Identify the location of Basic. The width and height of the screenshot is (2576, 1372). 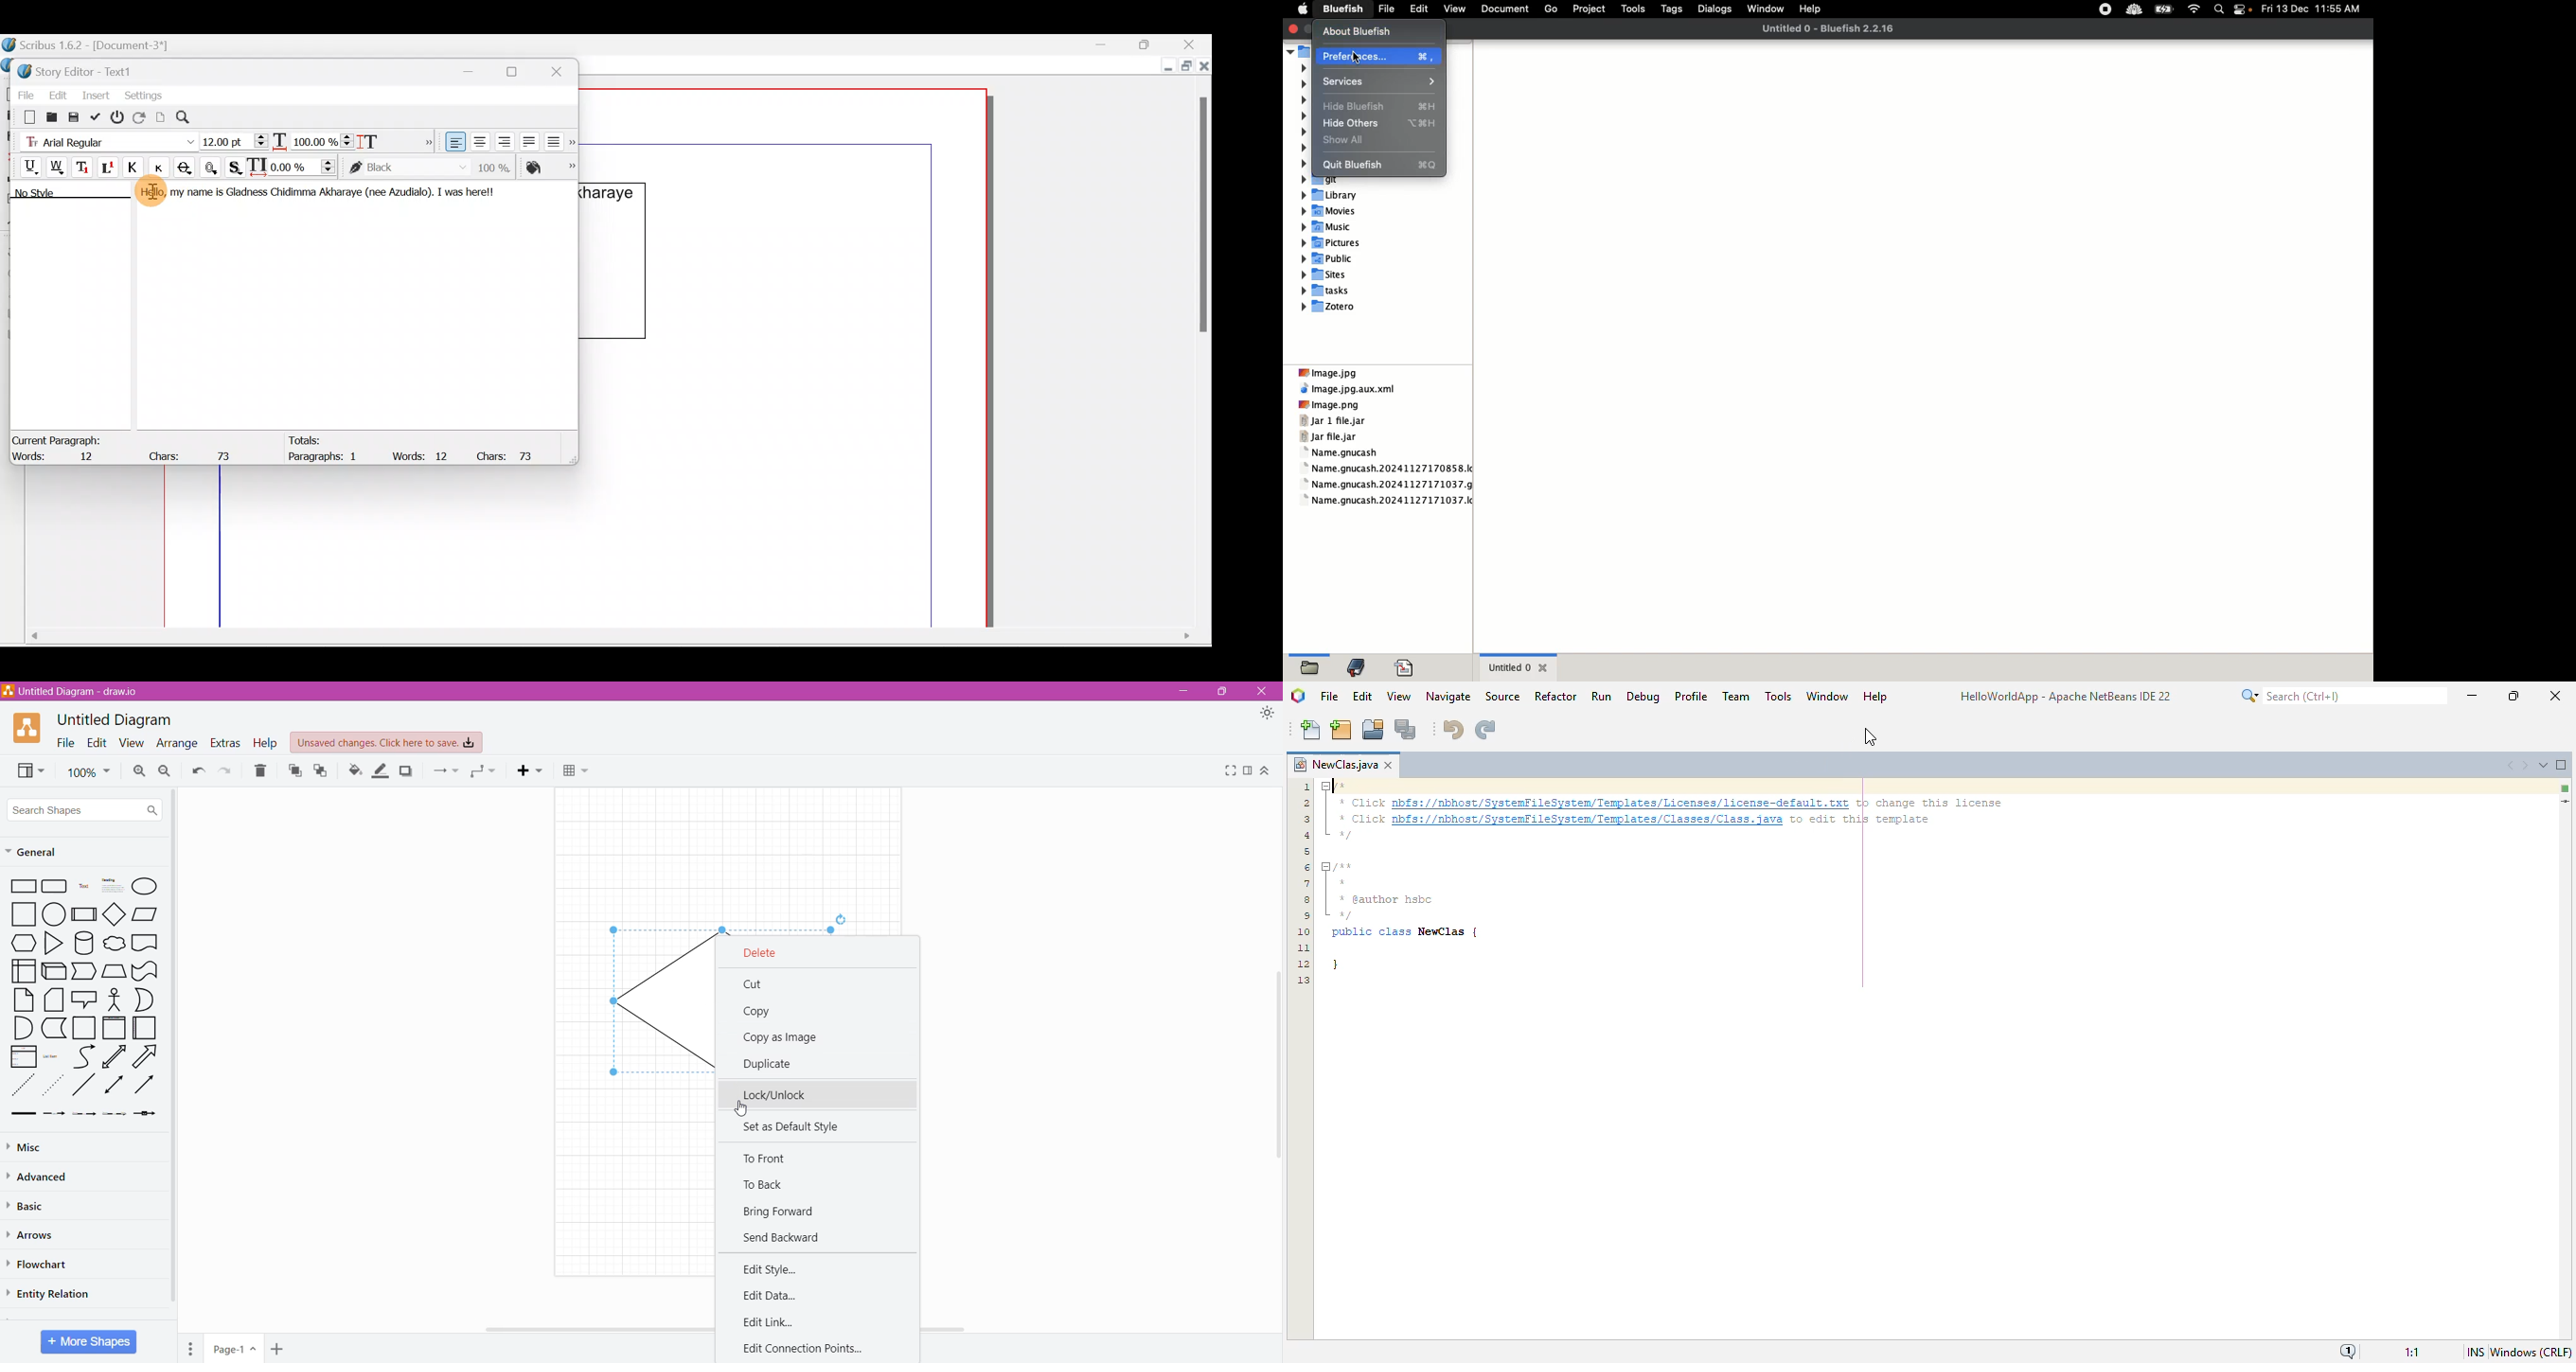
(33, 1205).